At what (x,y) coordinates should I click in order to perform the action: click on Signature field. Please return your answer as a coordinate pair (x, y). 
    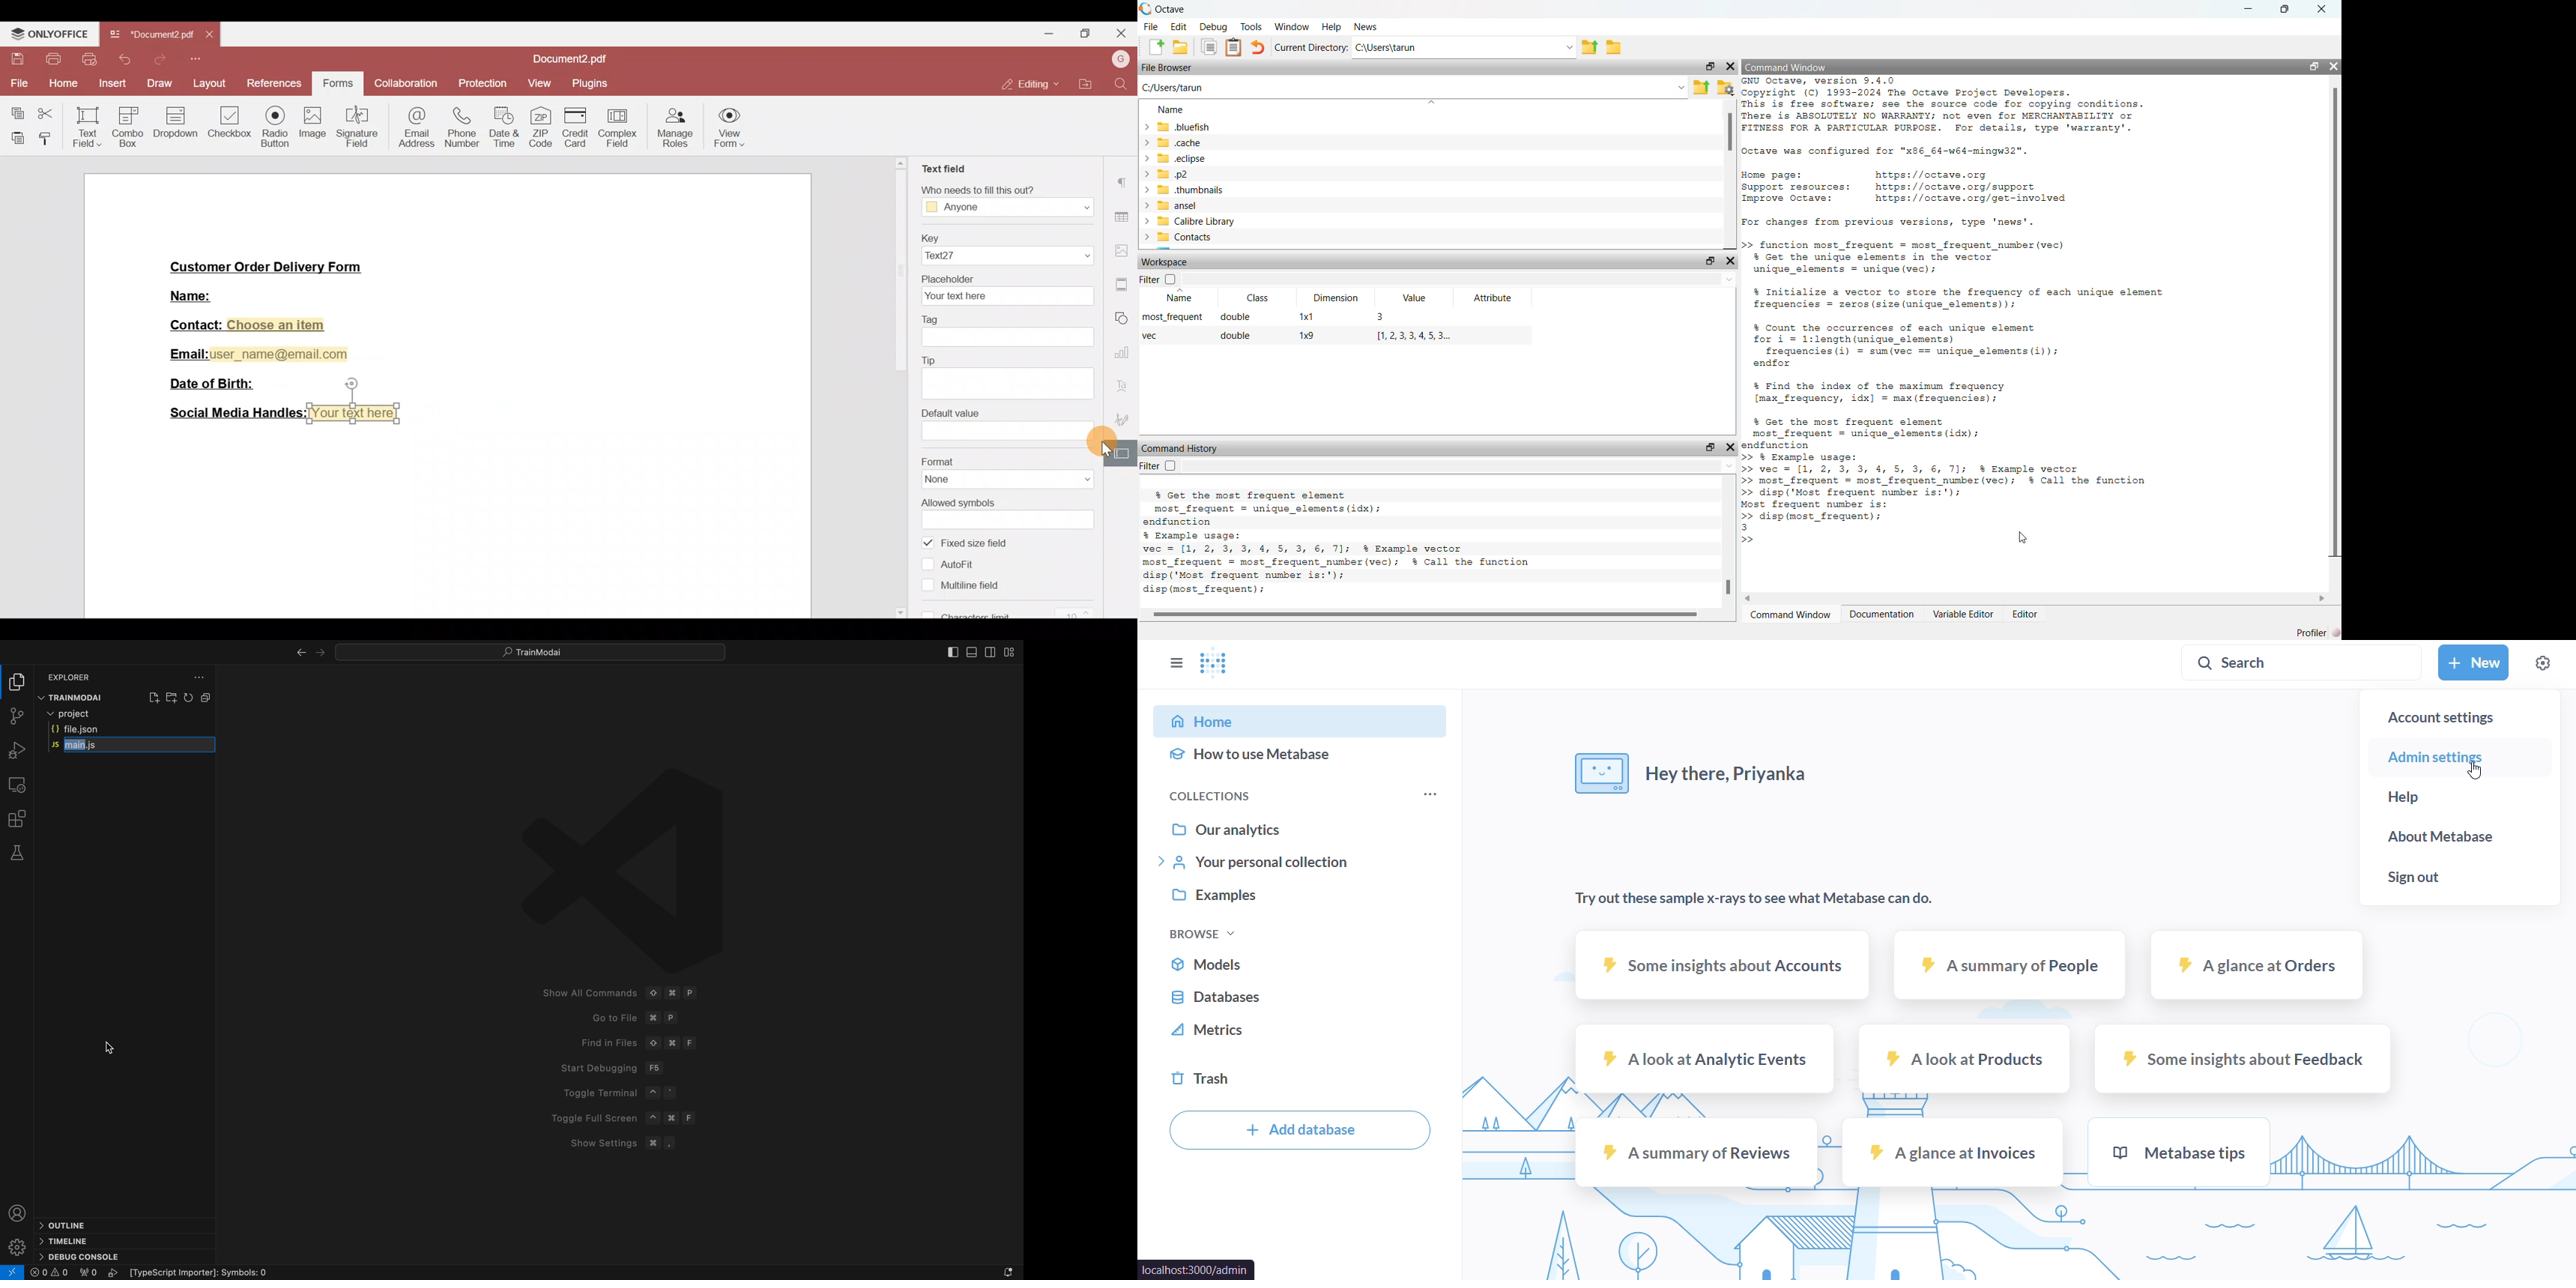
    Looking at the image, I should click on (354, 126).